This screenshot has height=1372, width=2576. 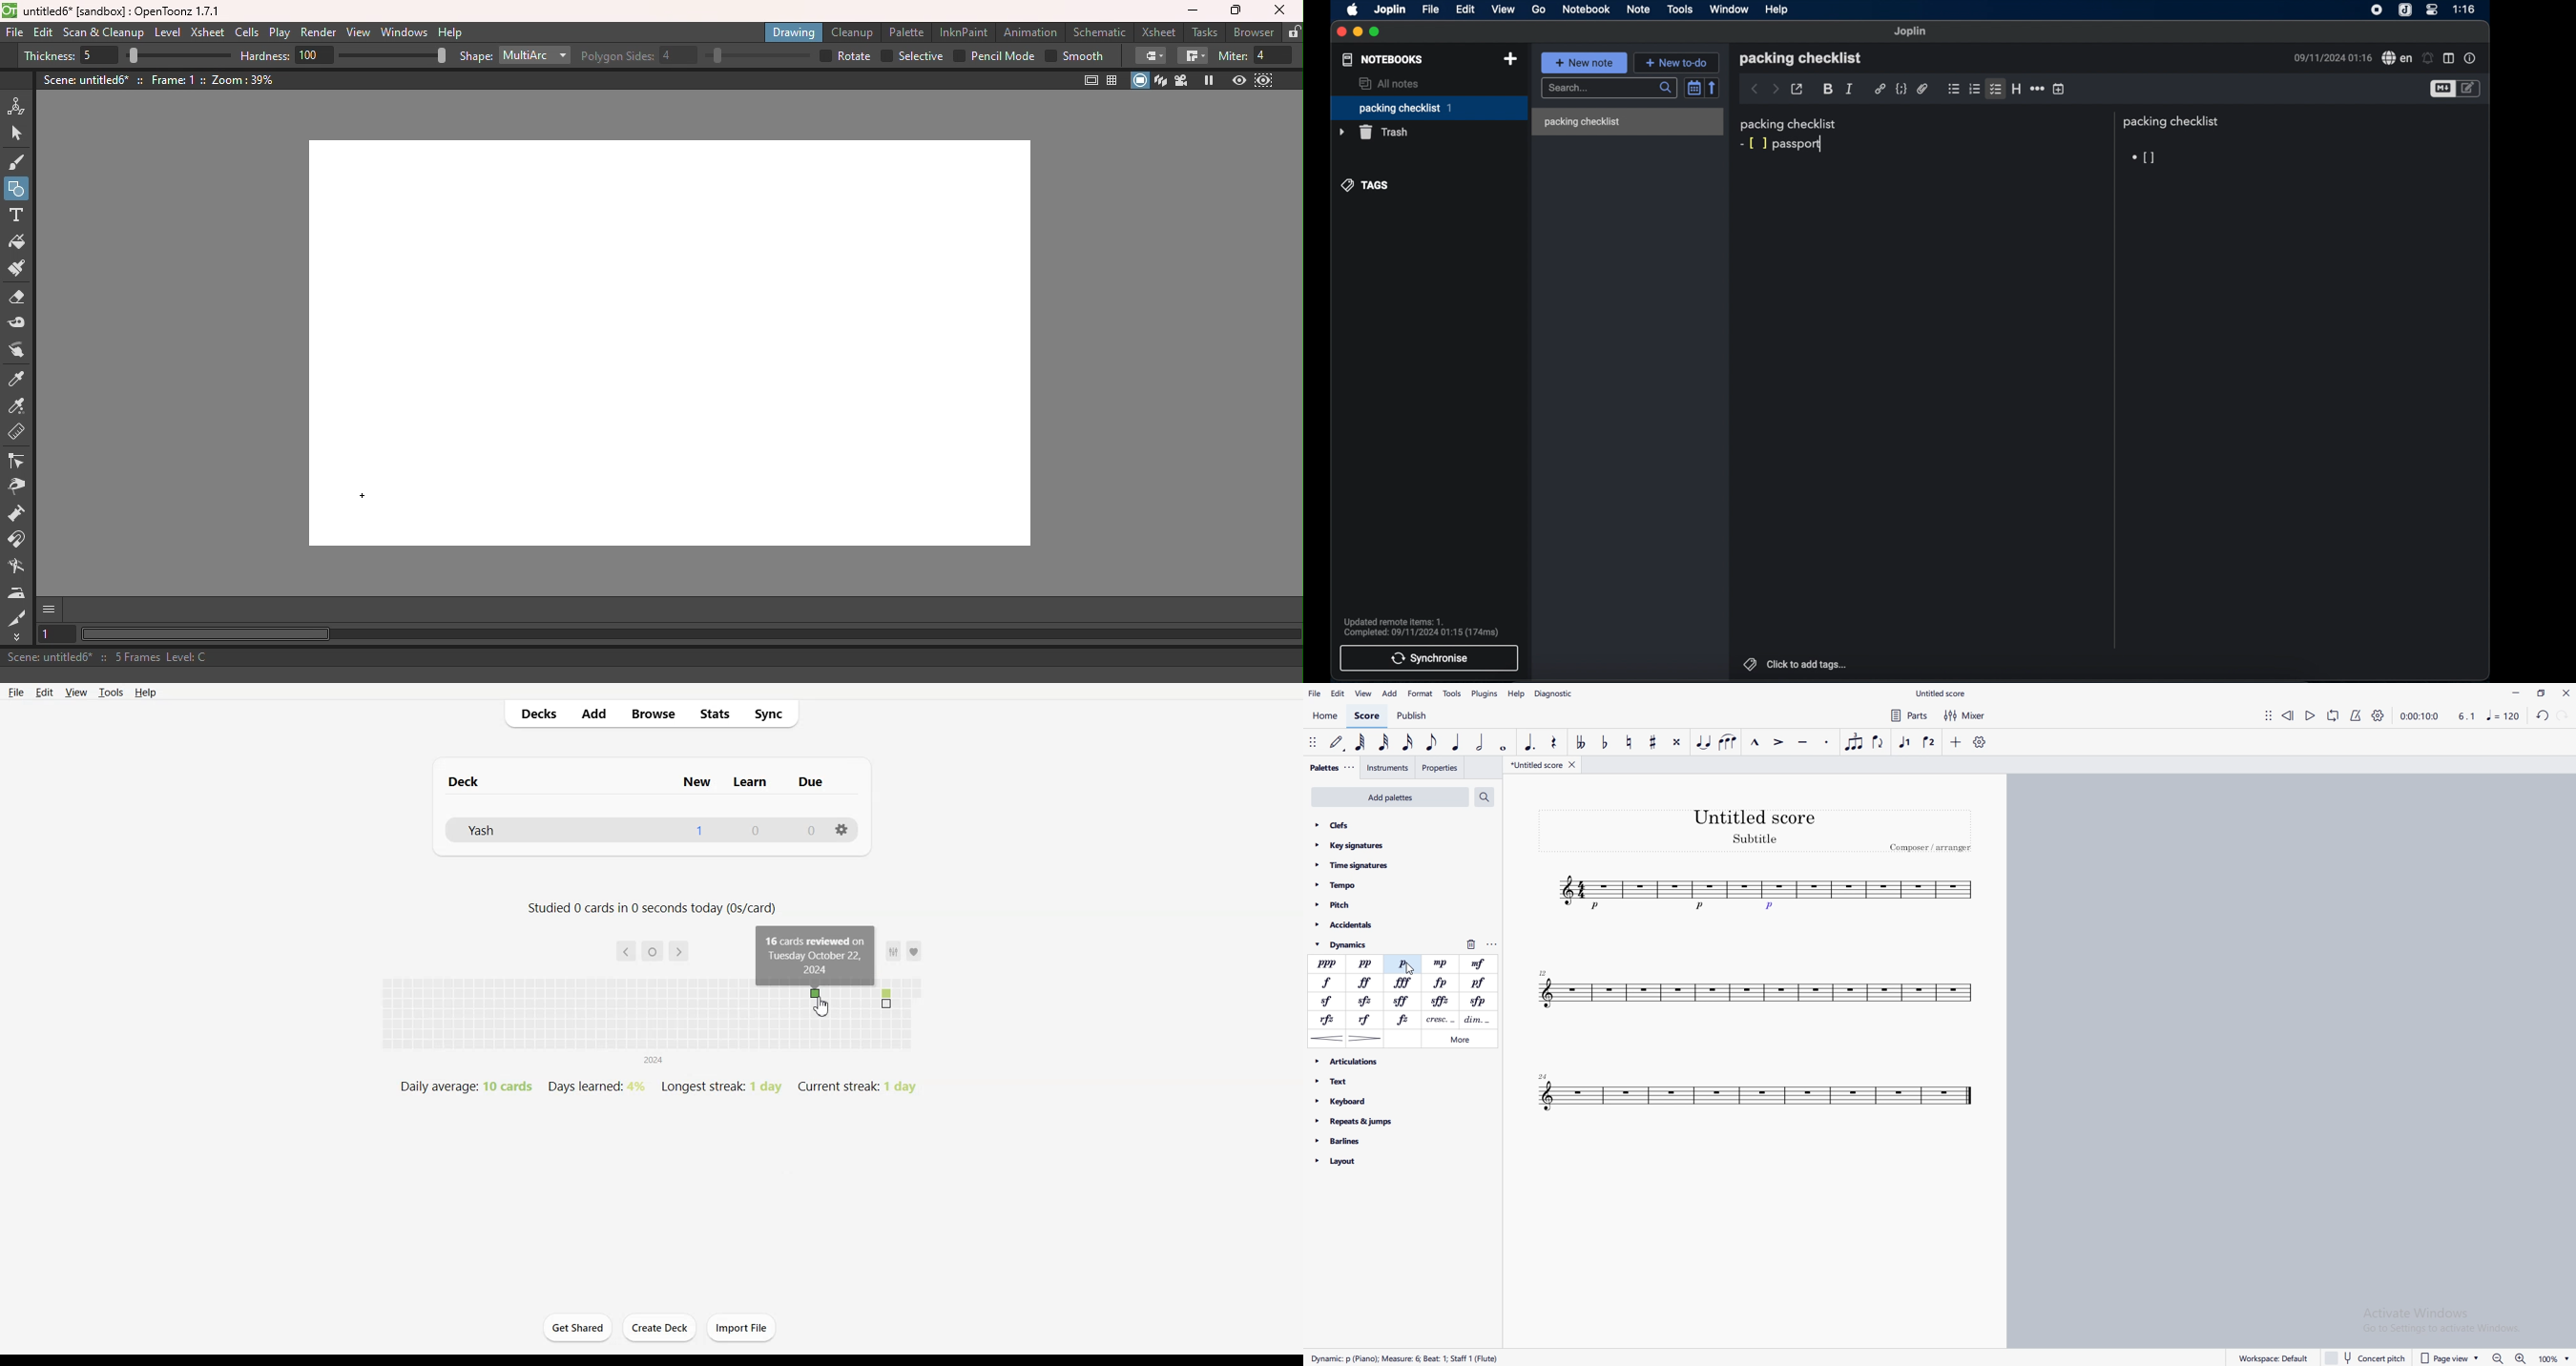 I want to click on deck, so click(x=486, y=781).